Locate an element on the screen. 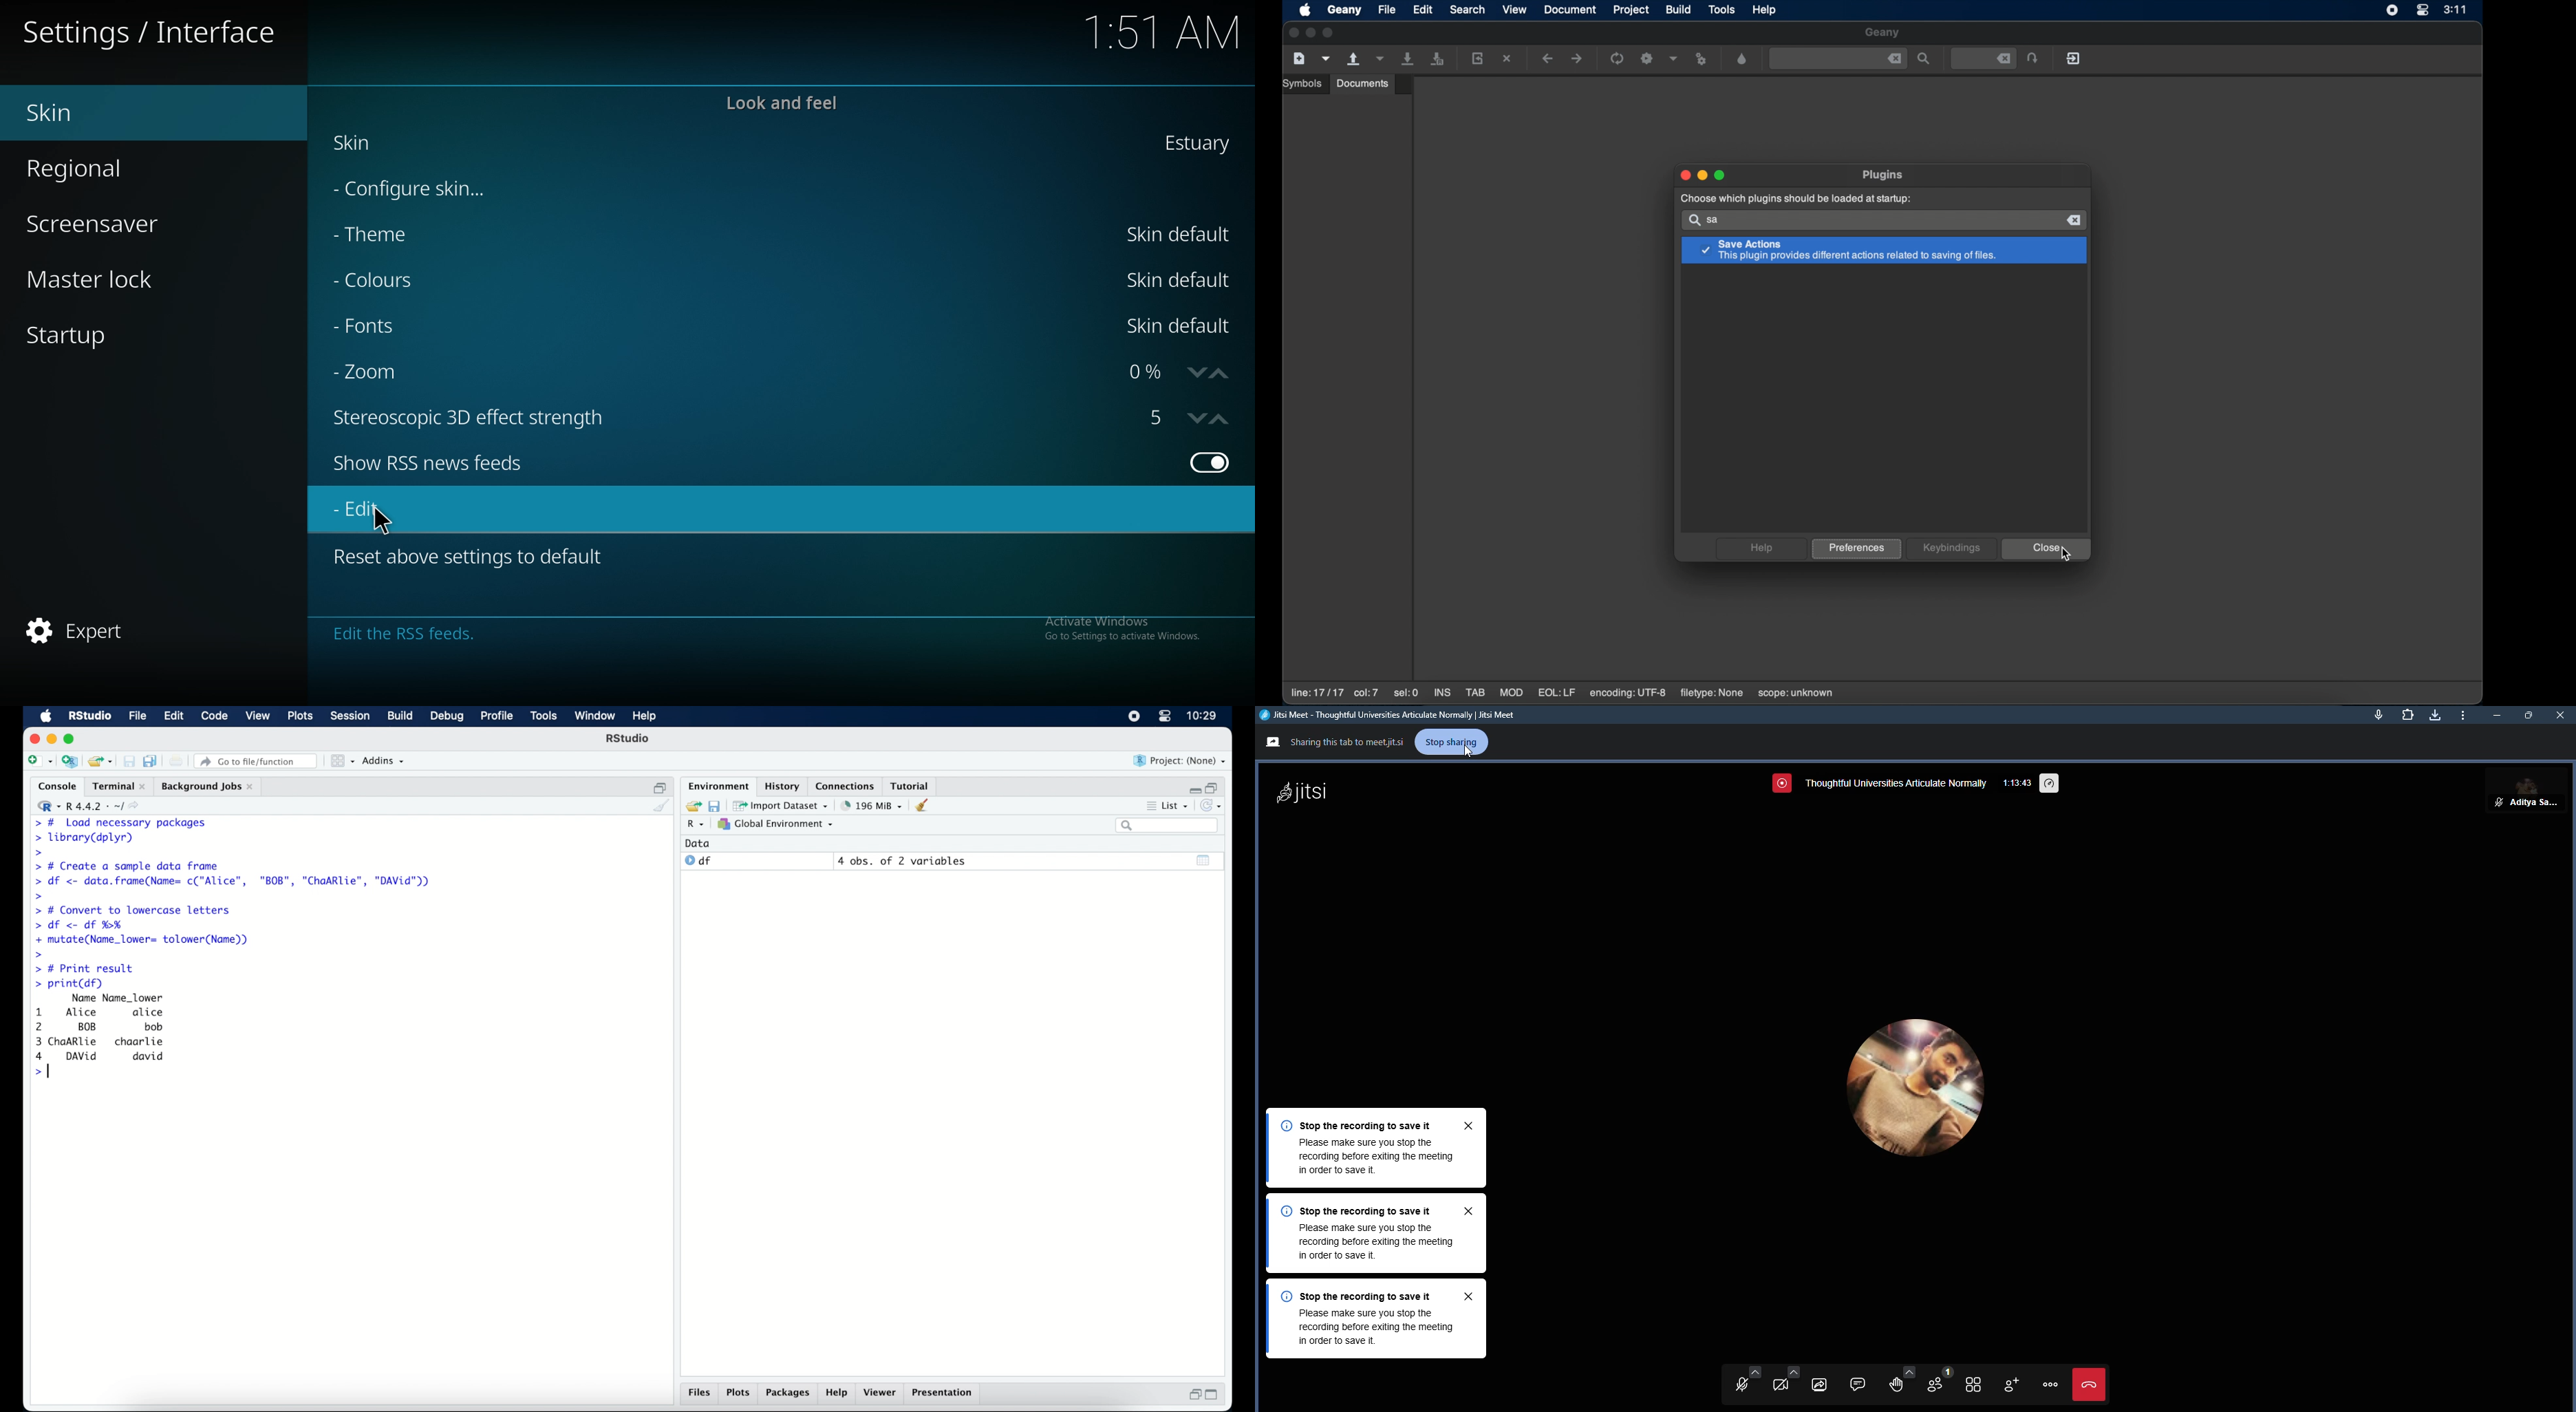  addins is located at coordinates (384, 762).